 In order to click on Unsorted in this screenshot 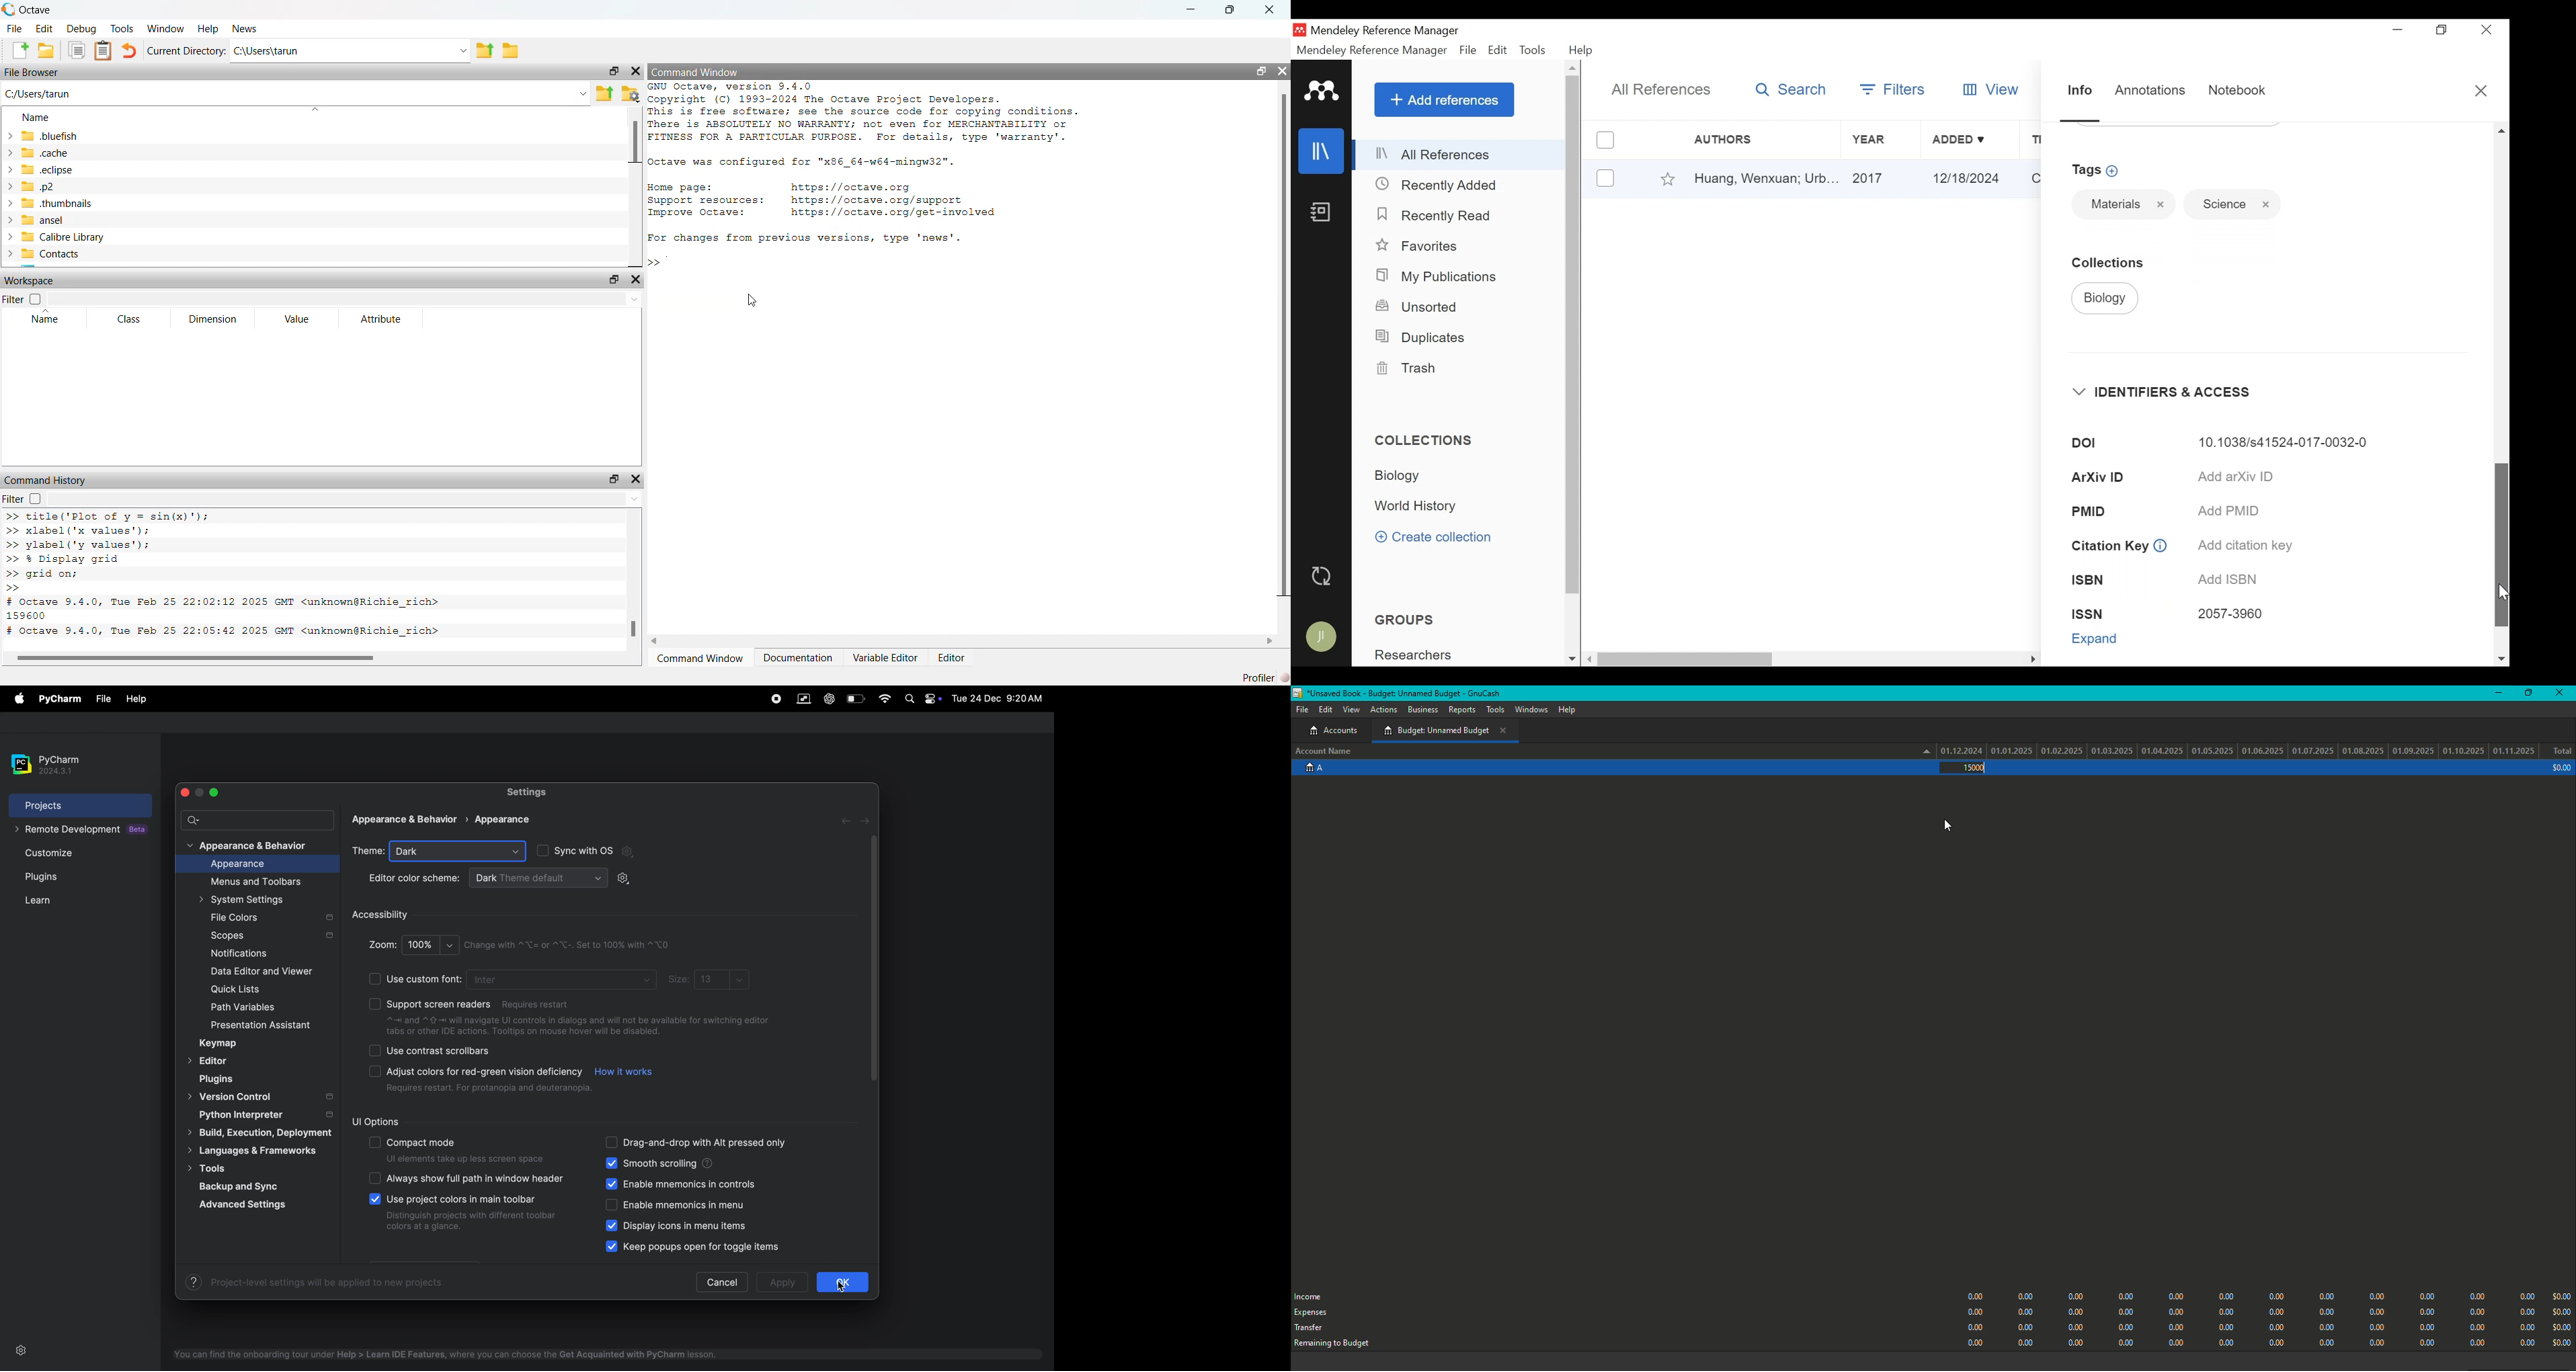, I will do `click(1418, 307)`.